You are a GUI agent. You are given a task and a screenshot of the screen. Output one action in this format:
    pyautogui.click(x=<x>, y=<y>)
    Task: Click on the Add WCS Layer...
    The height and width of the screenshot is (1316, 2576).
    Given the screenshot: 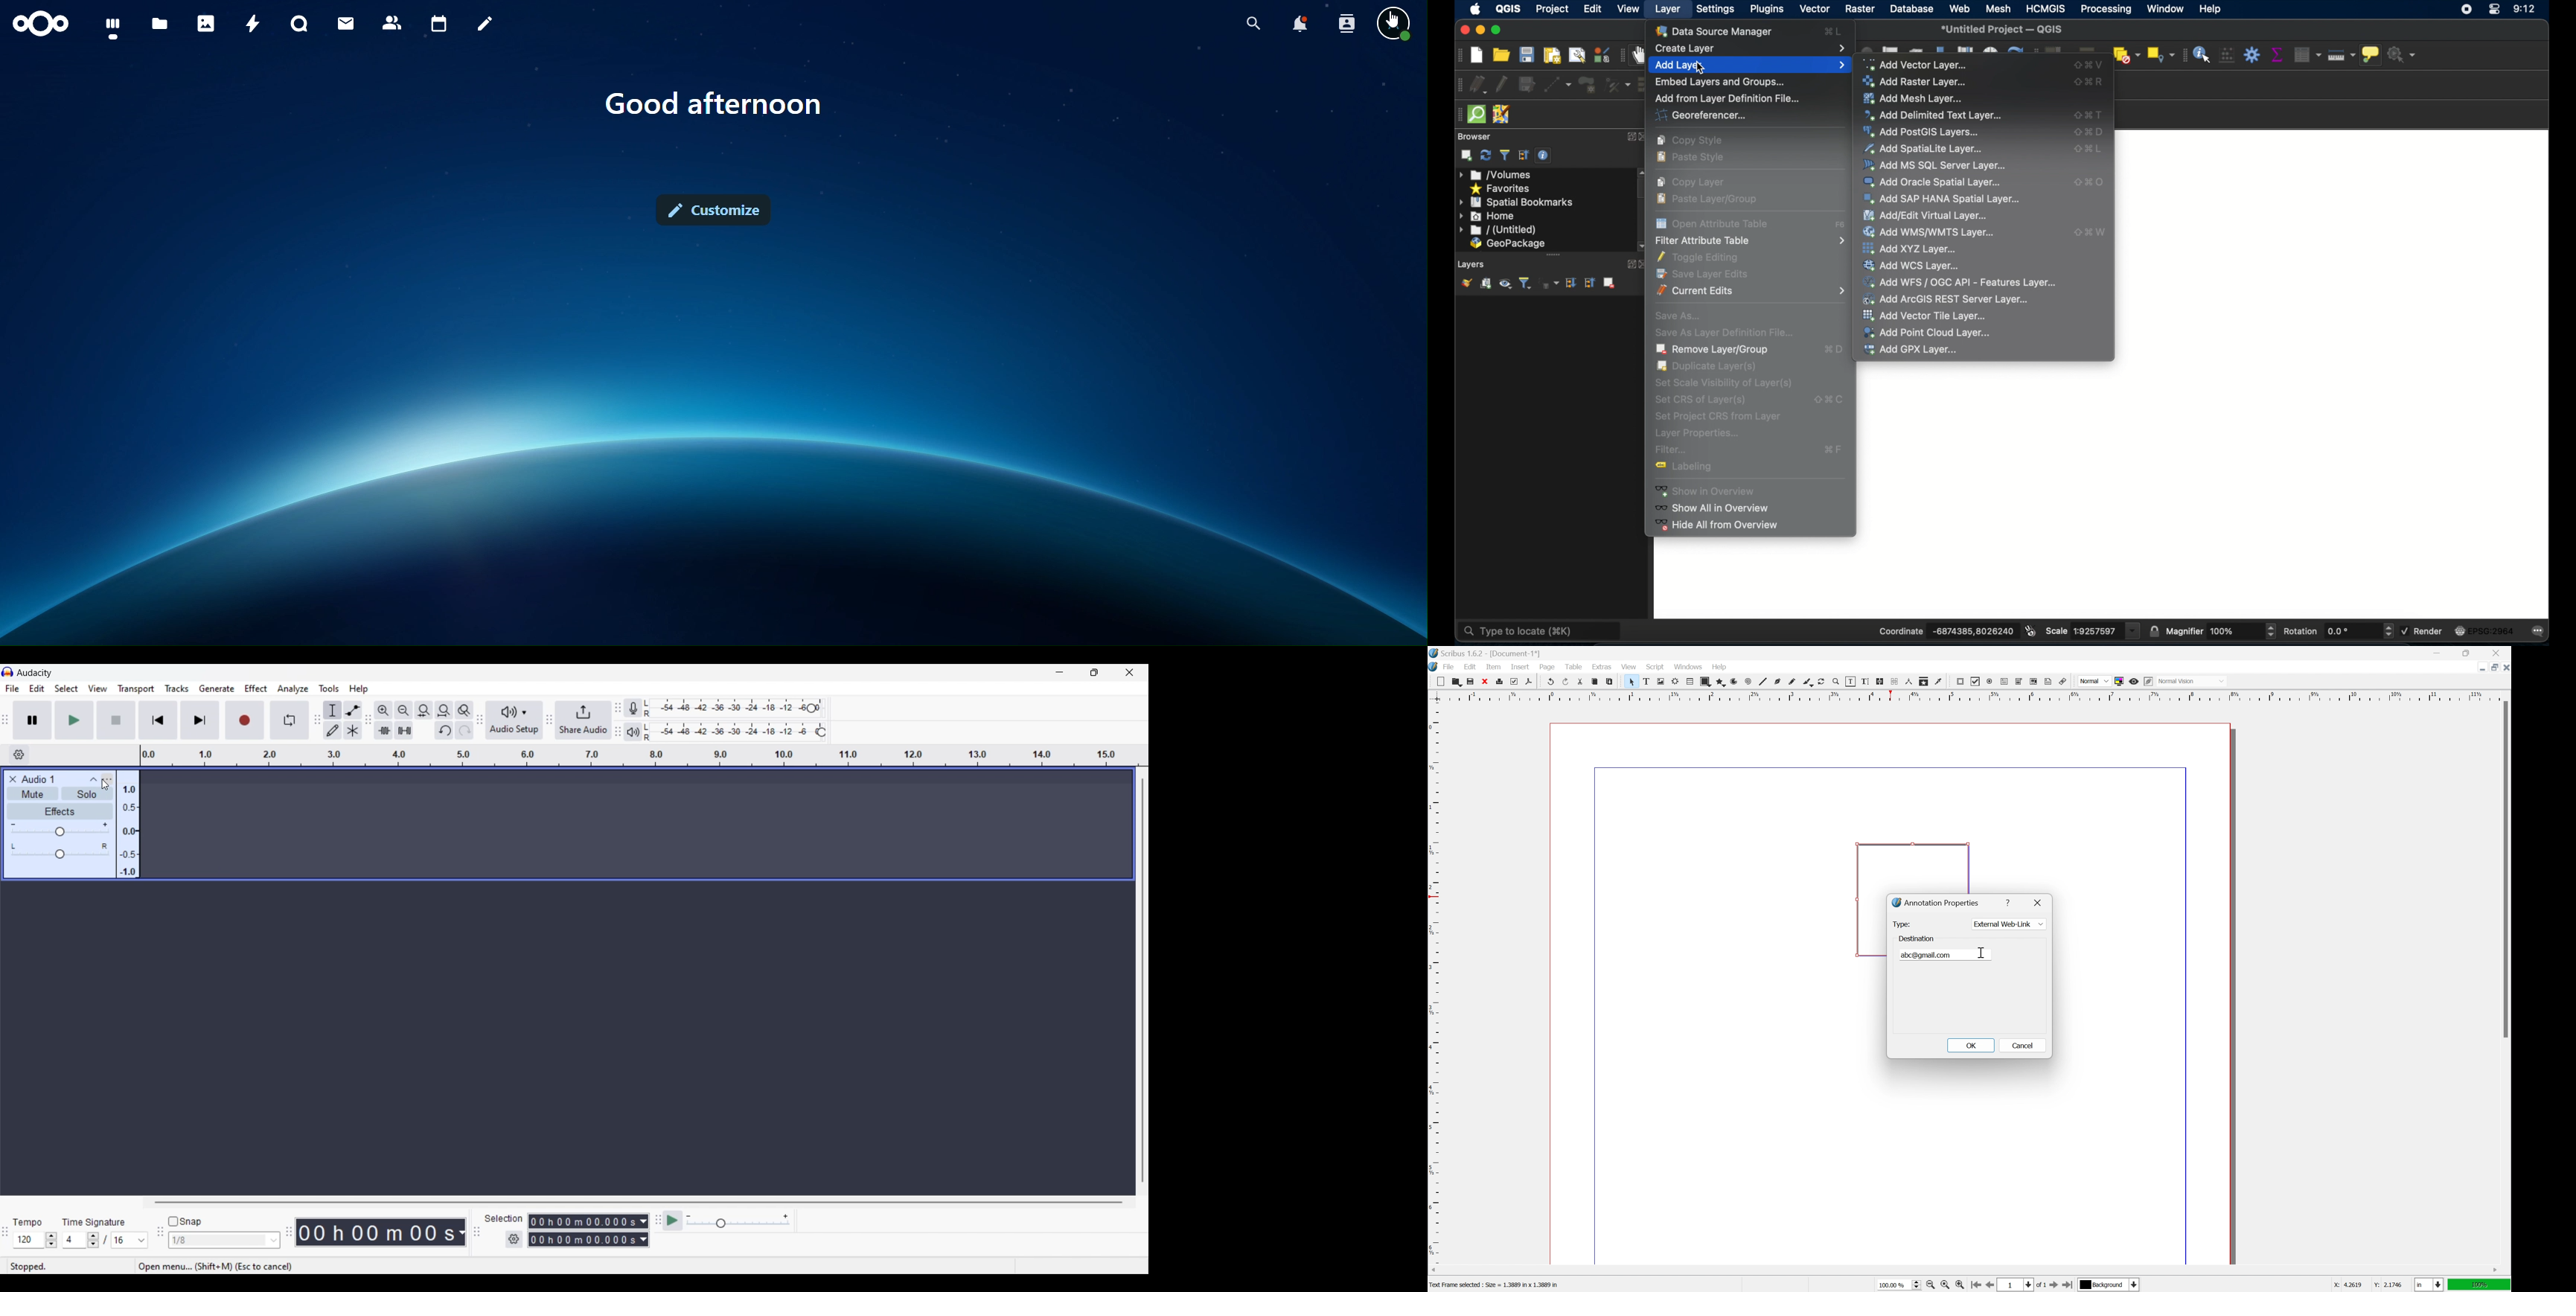 What is the action you would take?
    pyautogui.click(x=1926, y=266)
    